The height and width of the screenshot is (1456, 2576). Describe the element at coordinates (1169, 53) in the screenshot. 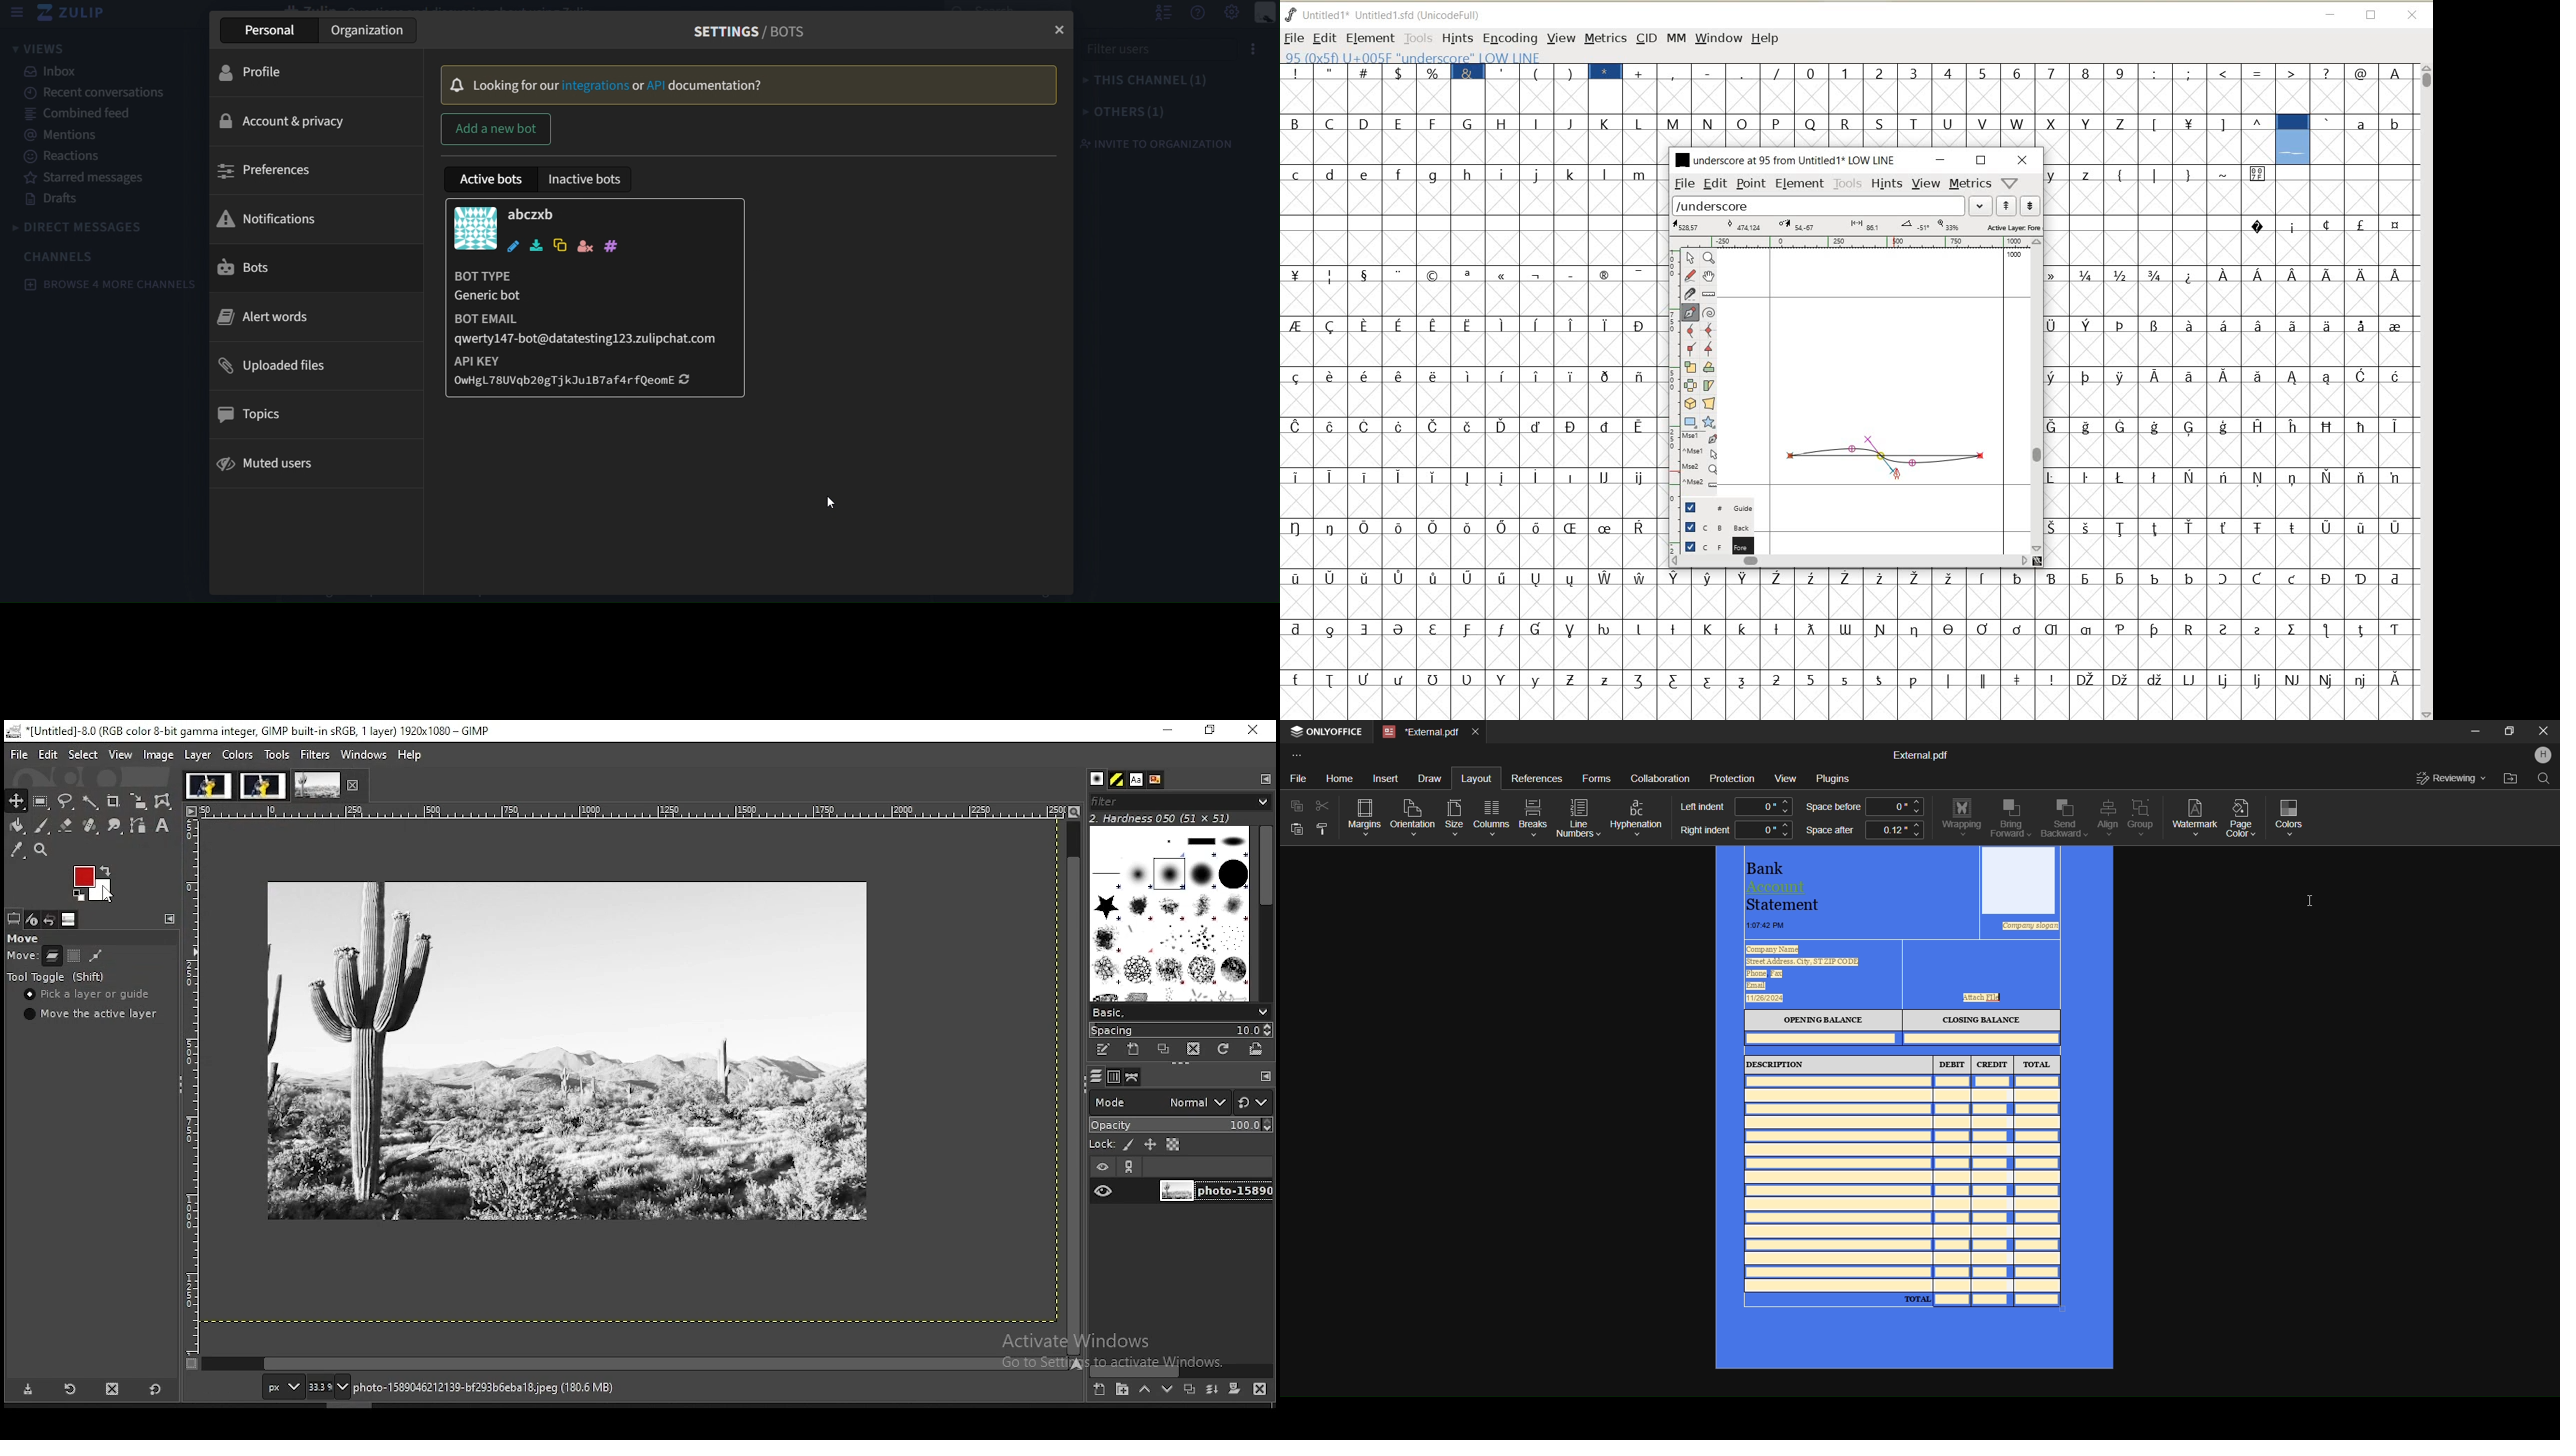

I see `filter users` at that location.